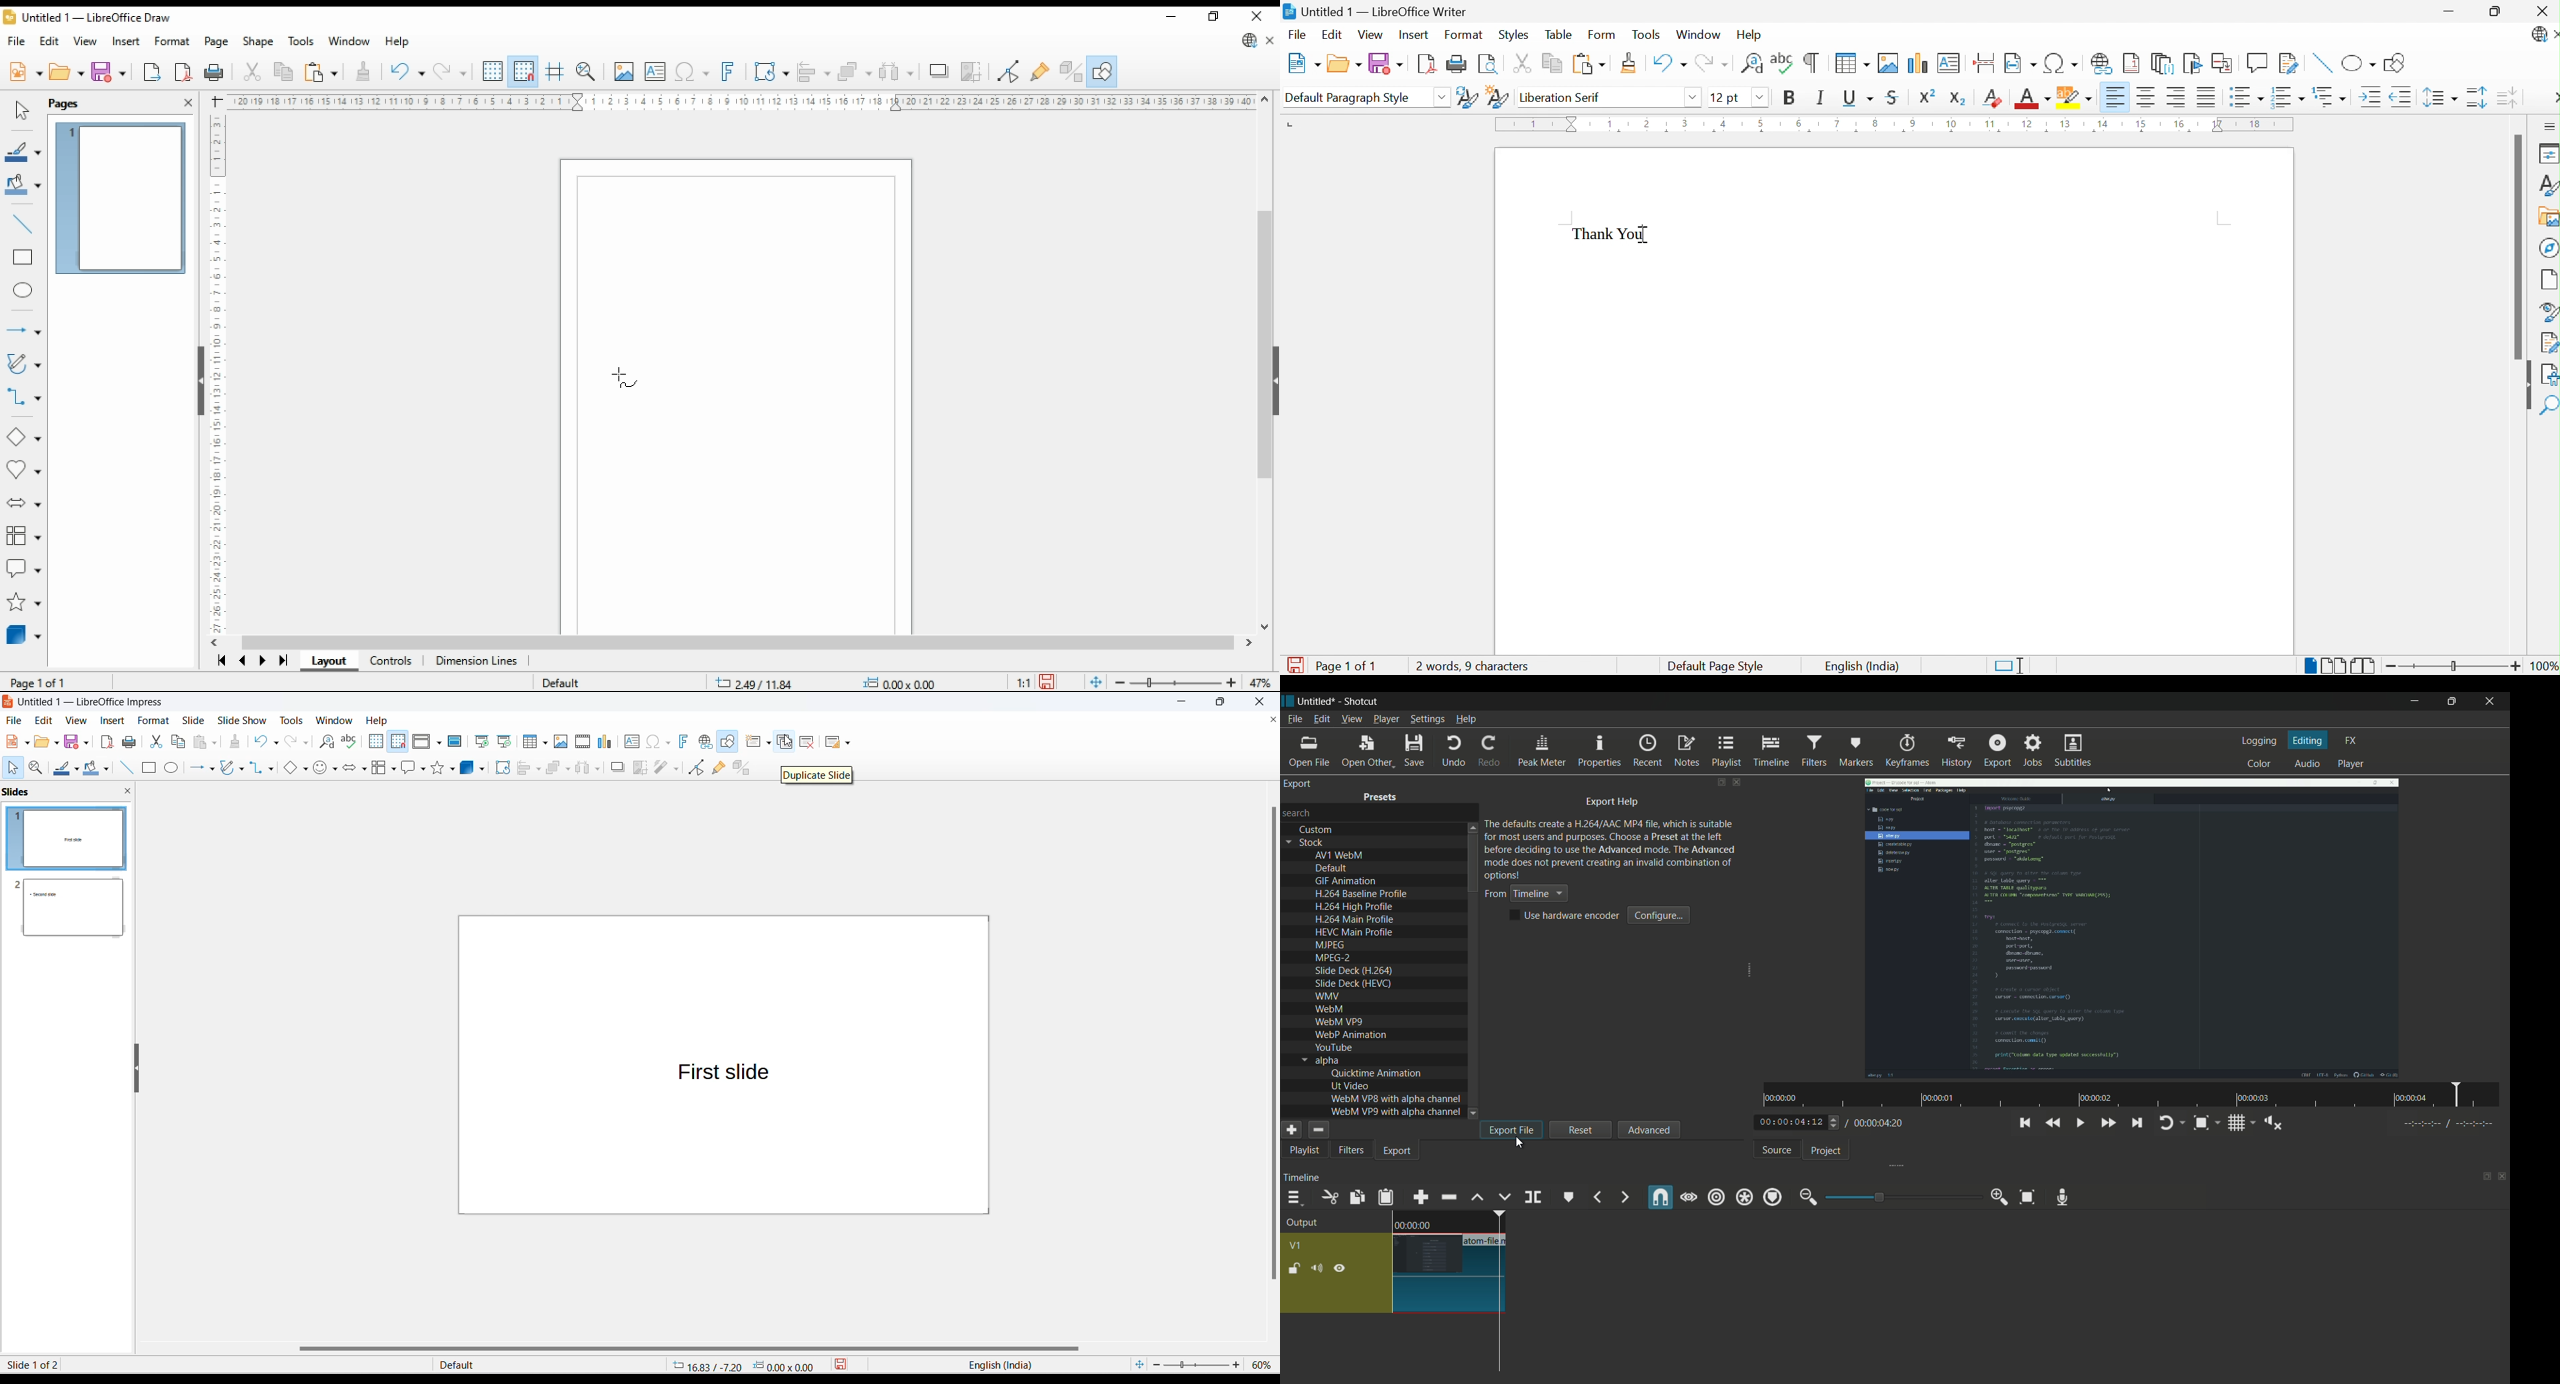 The width and height of the screenshot is (2576, 1400). I want to click on source, so click(1777, 1151).